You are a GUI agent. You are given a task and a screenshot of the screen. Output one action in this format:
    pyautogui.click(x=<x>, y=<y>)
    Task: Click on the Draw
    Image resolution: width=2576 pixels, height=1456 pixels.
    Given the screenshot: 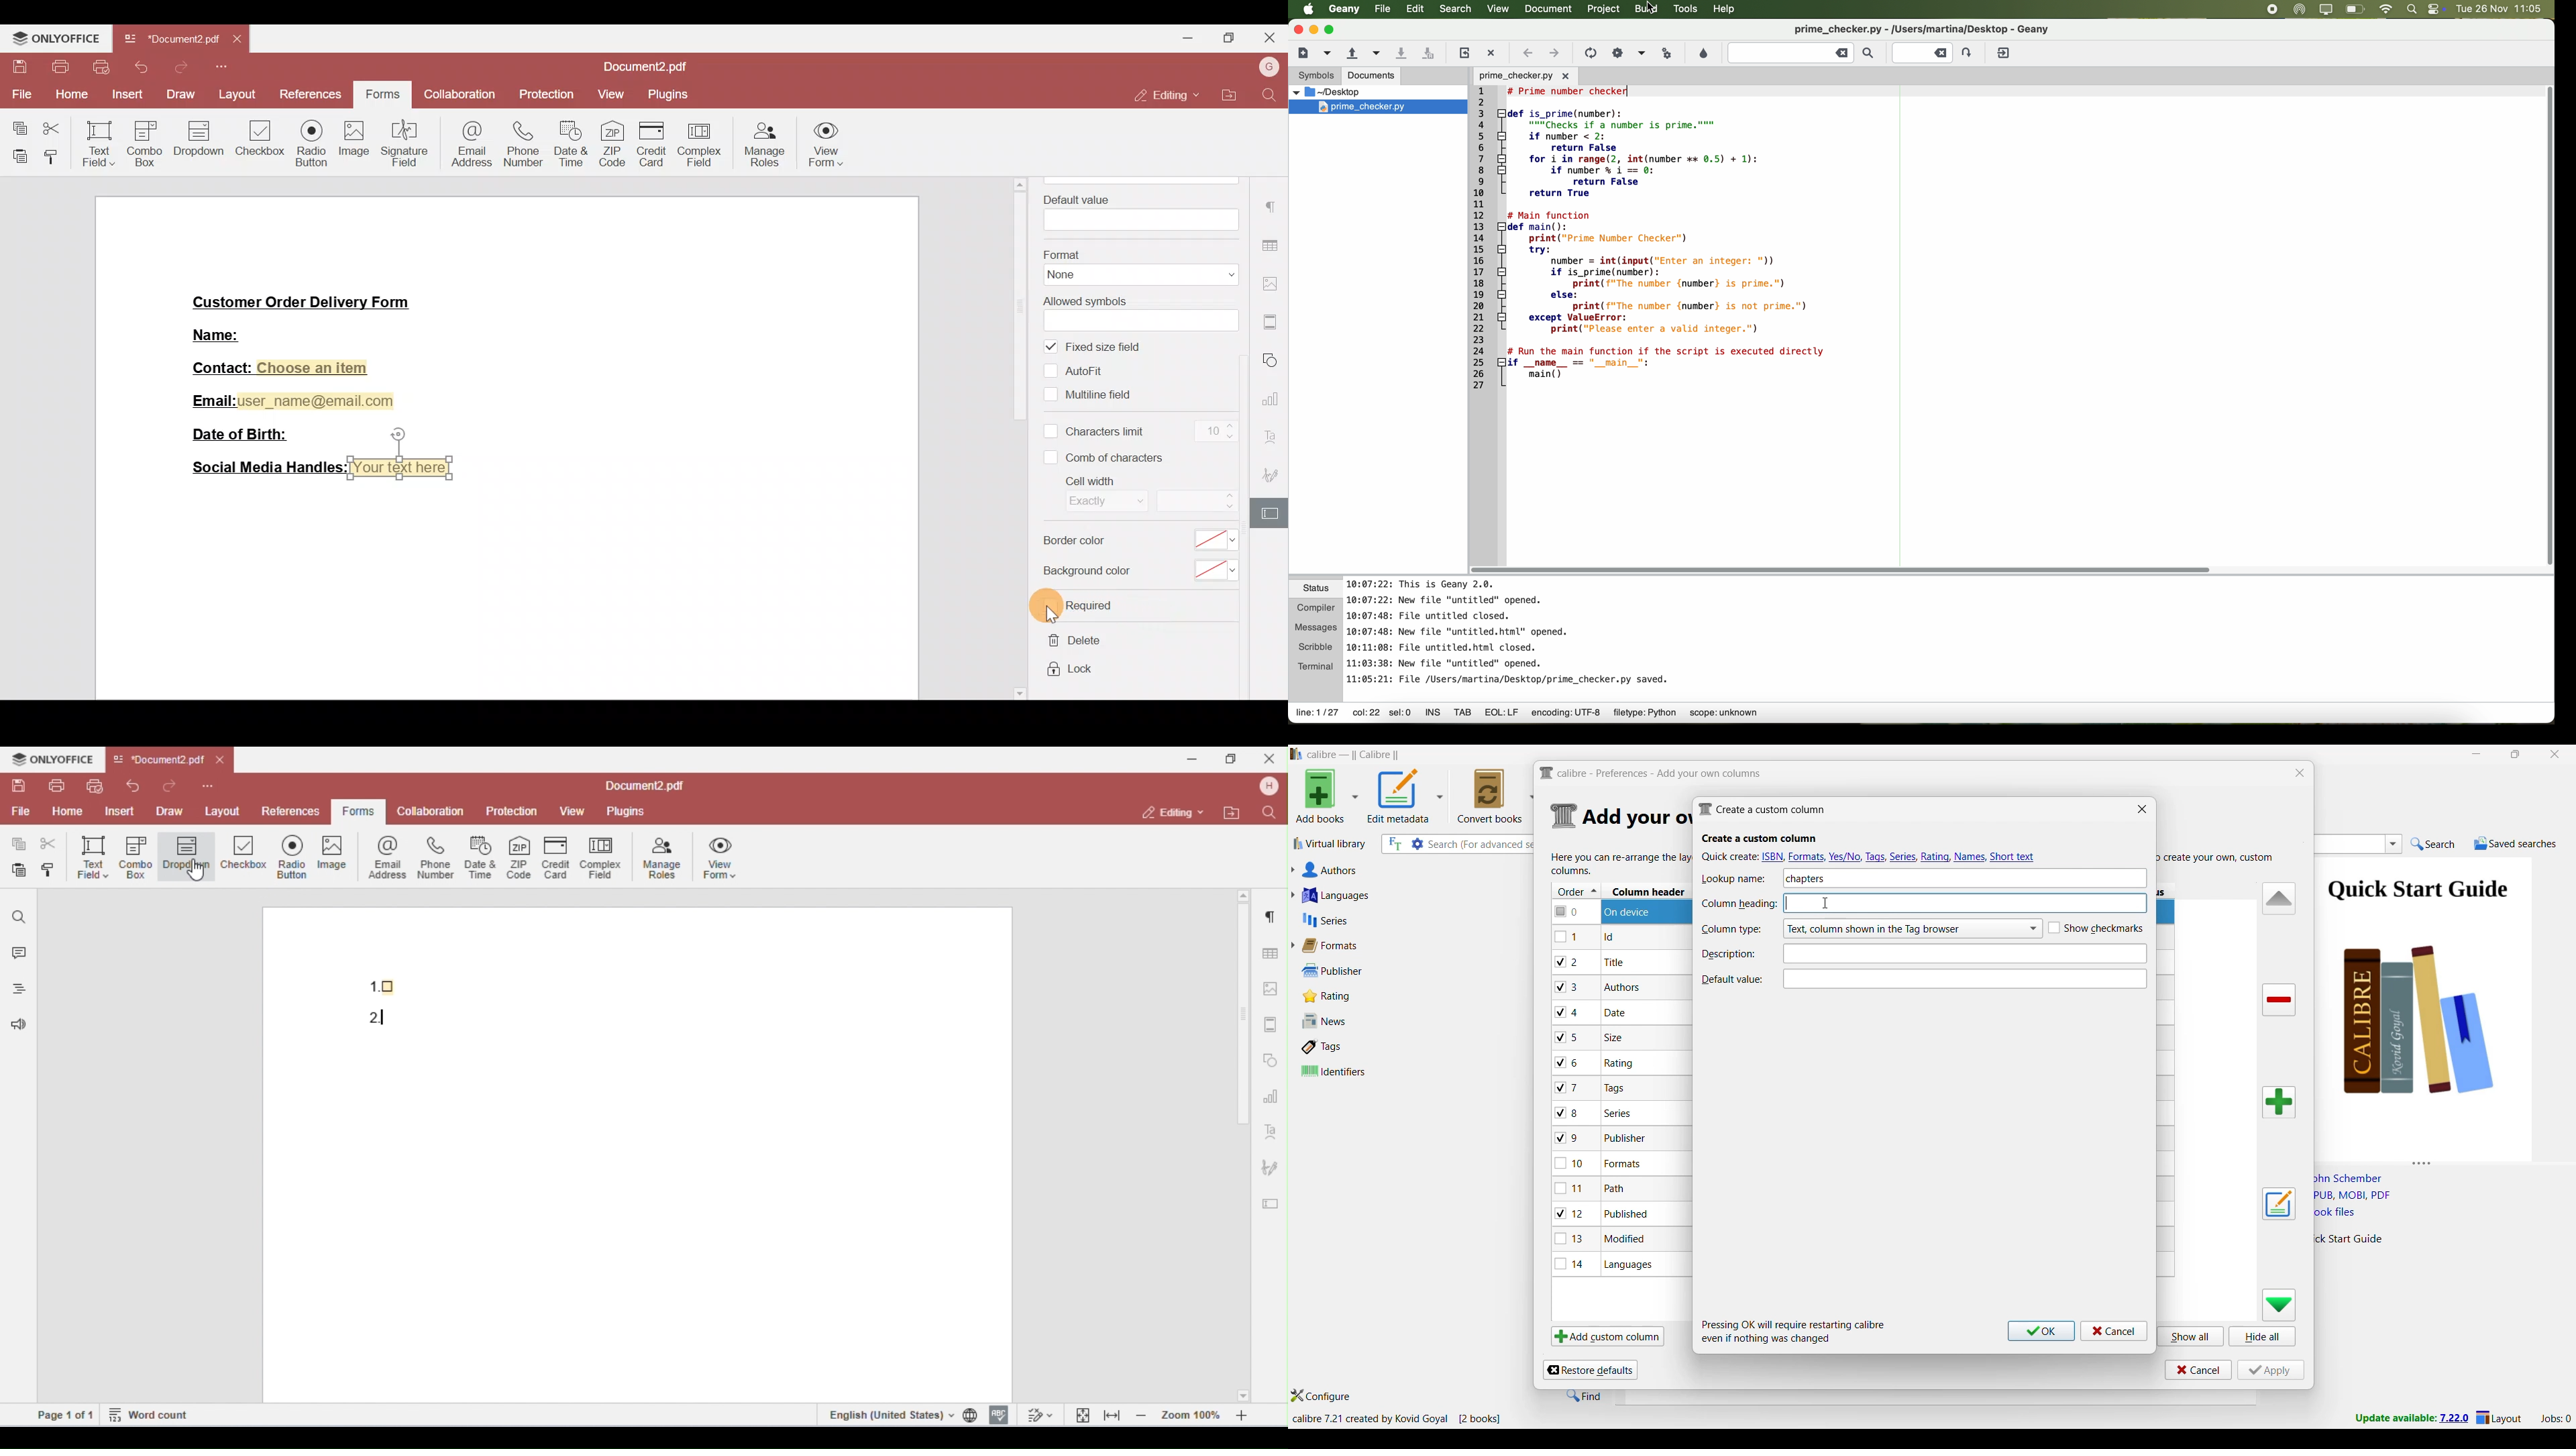 What is the action you would take?
    pyautogui.click(x=180, y=93)
    